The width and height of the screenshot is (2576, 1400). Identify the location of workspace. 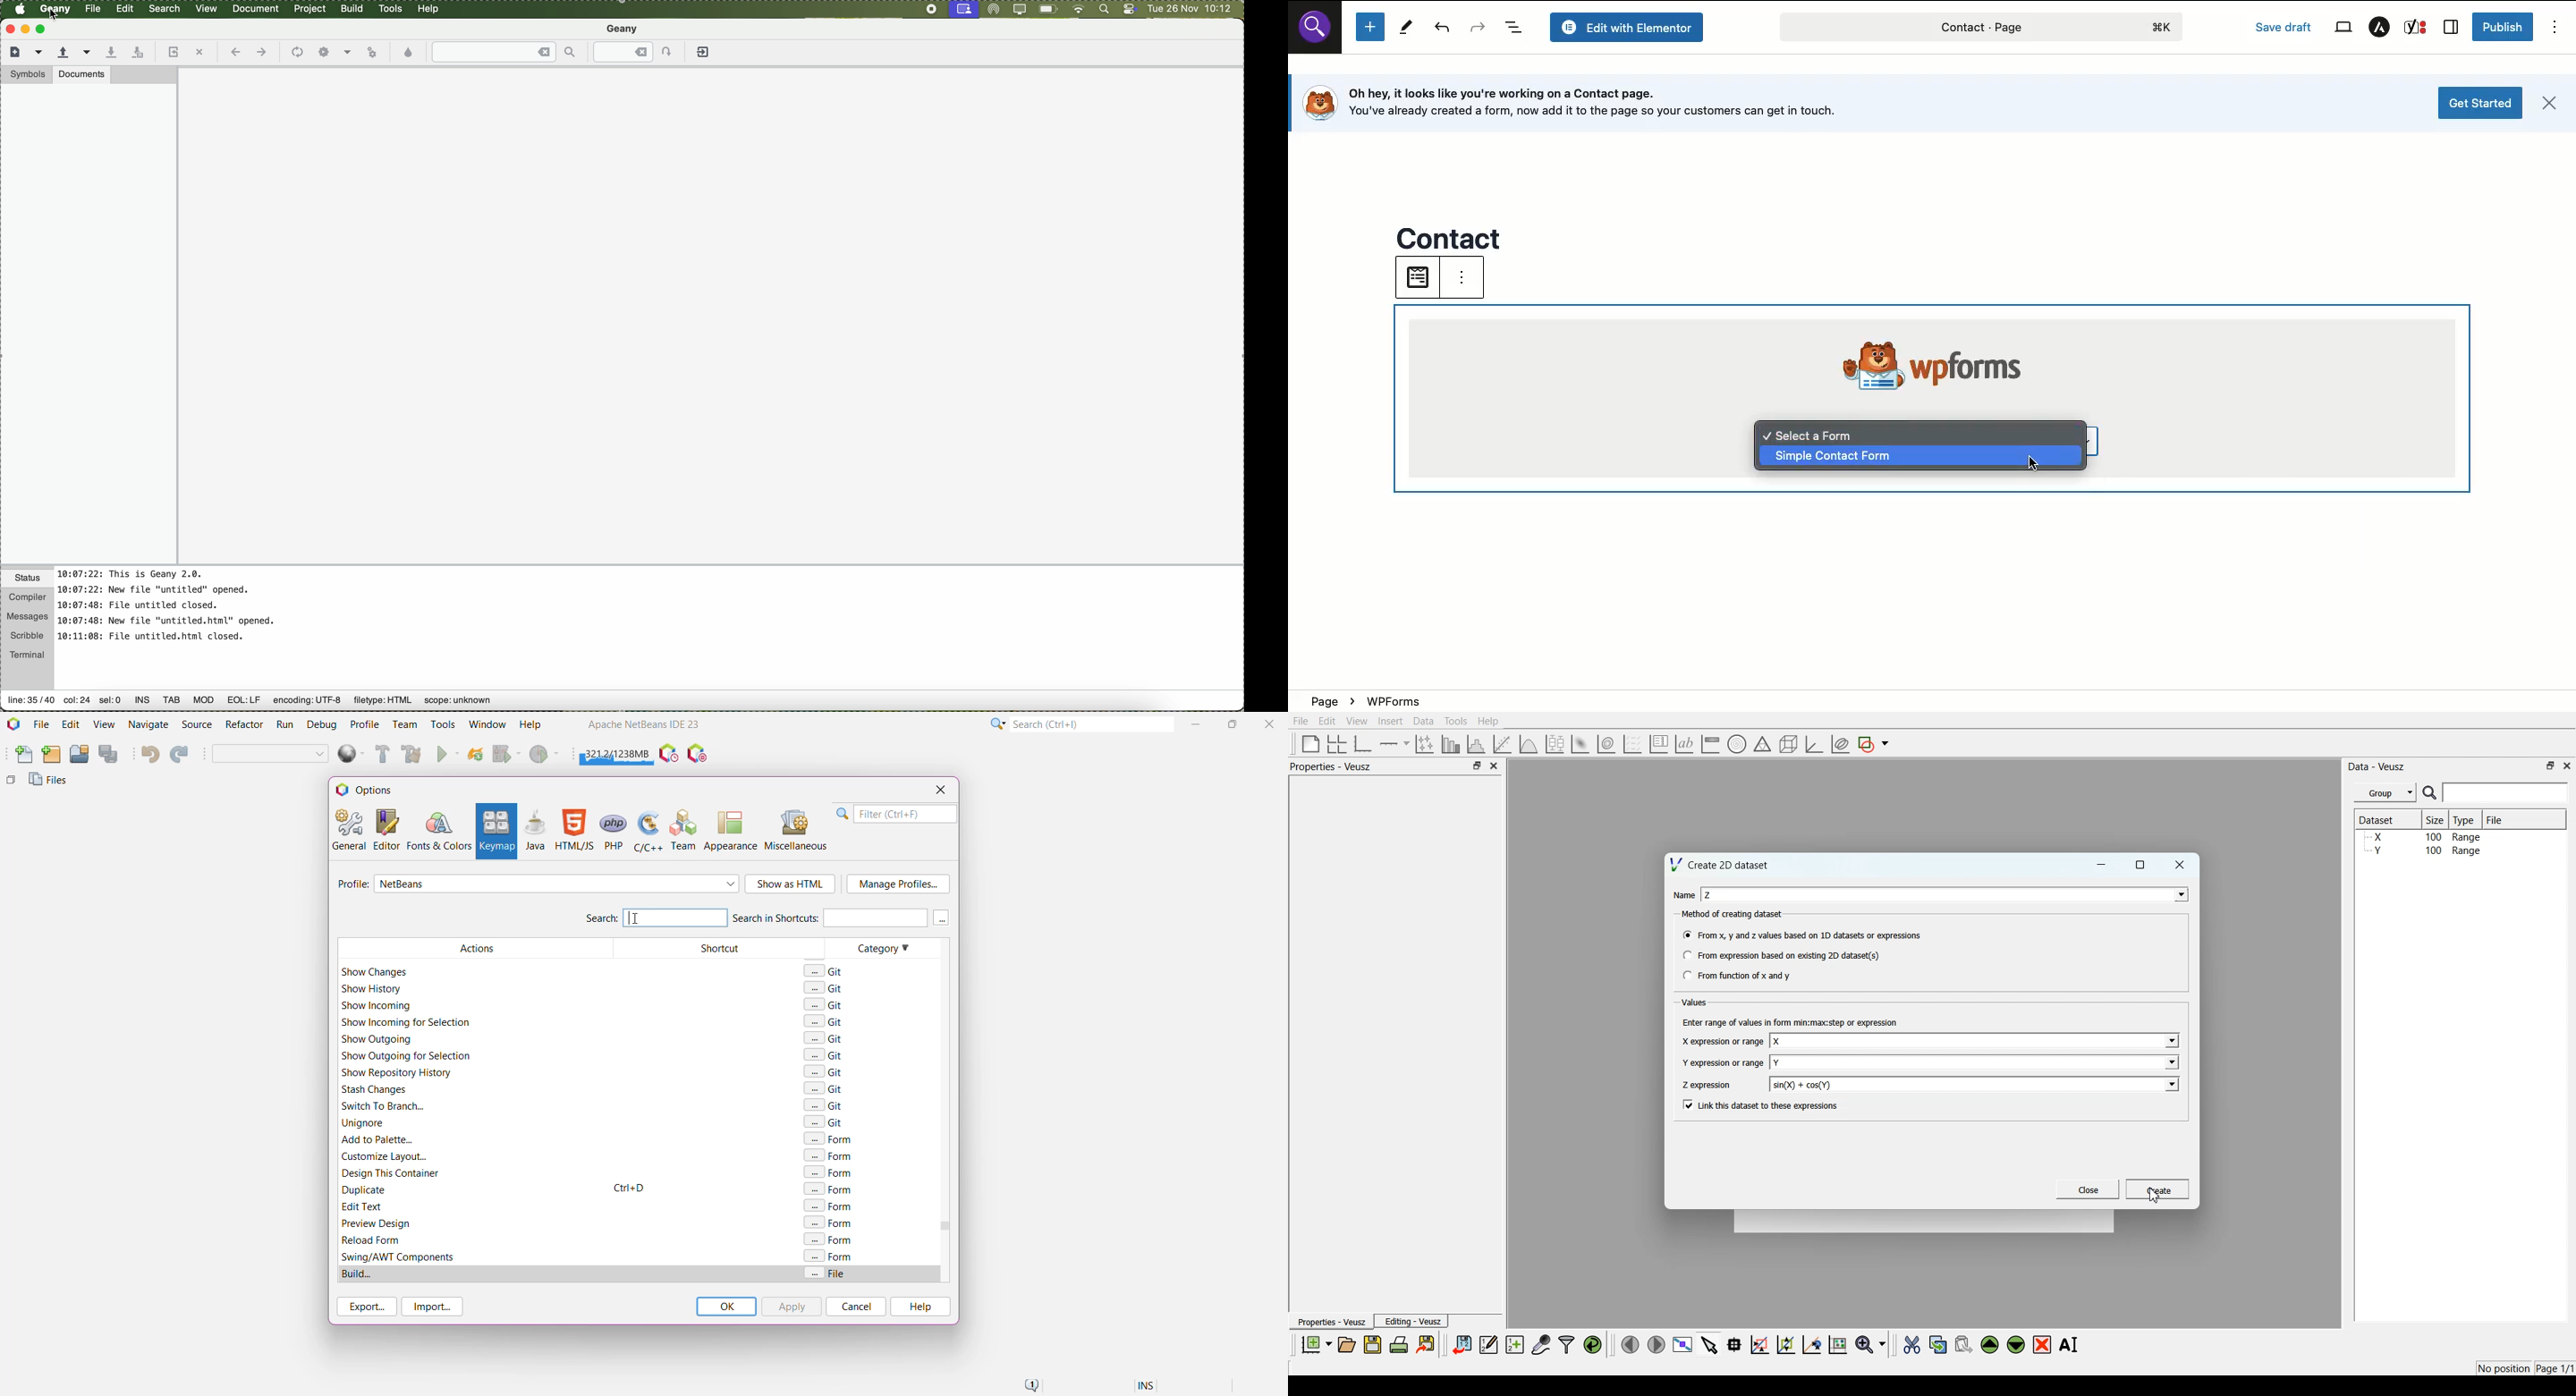
(713, 317).